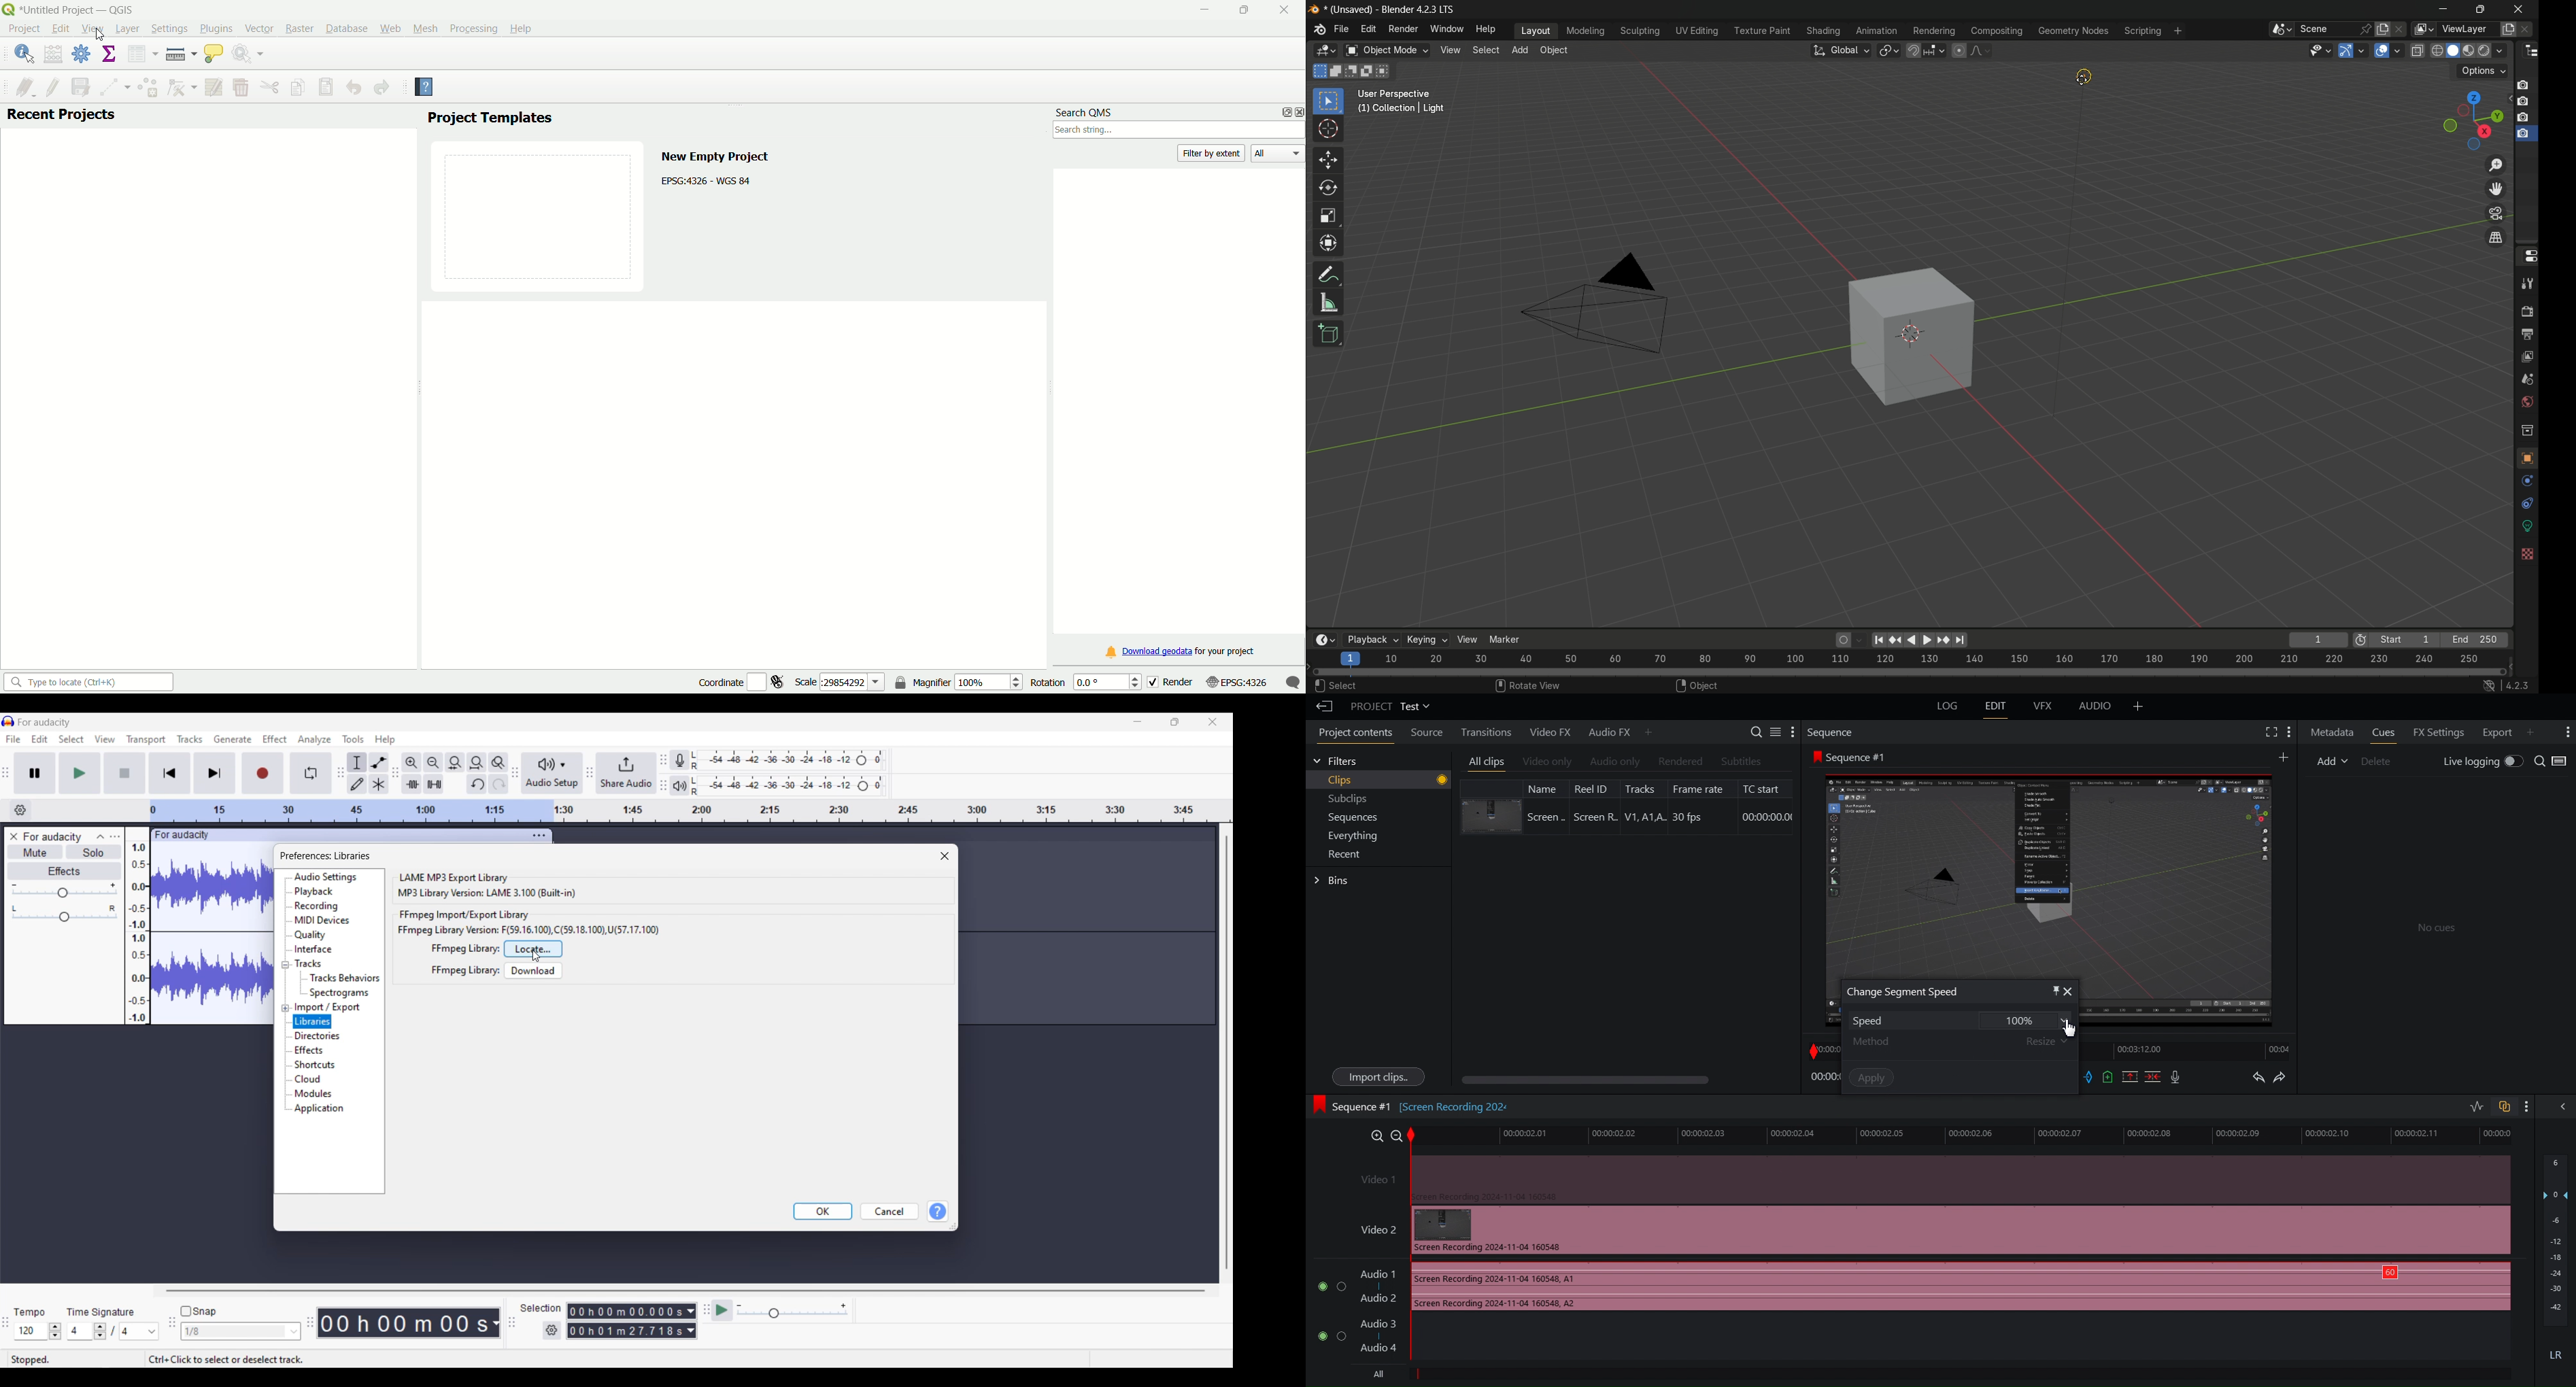  Describe the element at coordinates (2490, 1108) in the screenshot. I see `Toggles` at that location.